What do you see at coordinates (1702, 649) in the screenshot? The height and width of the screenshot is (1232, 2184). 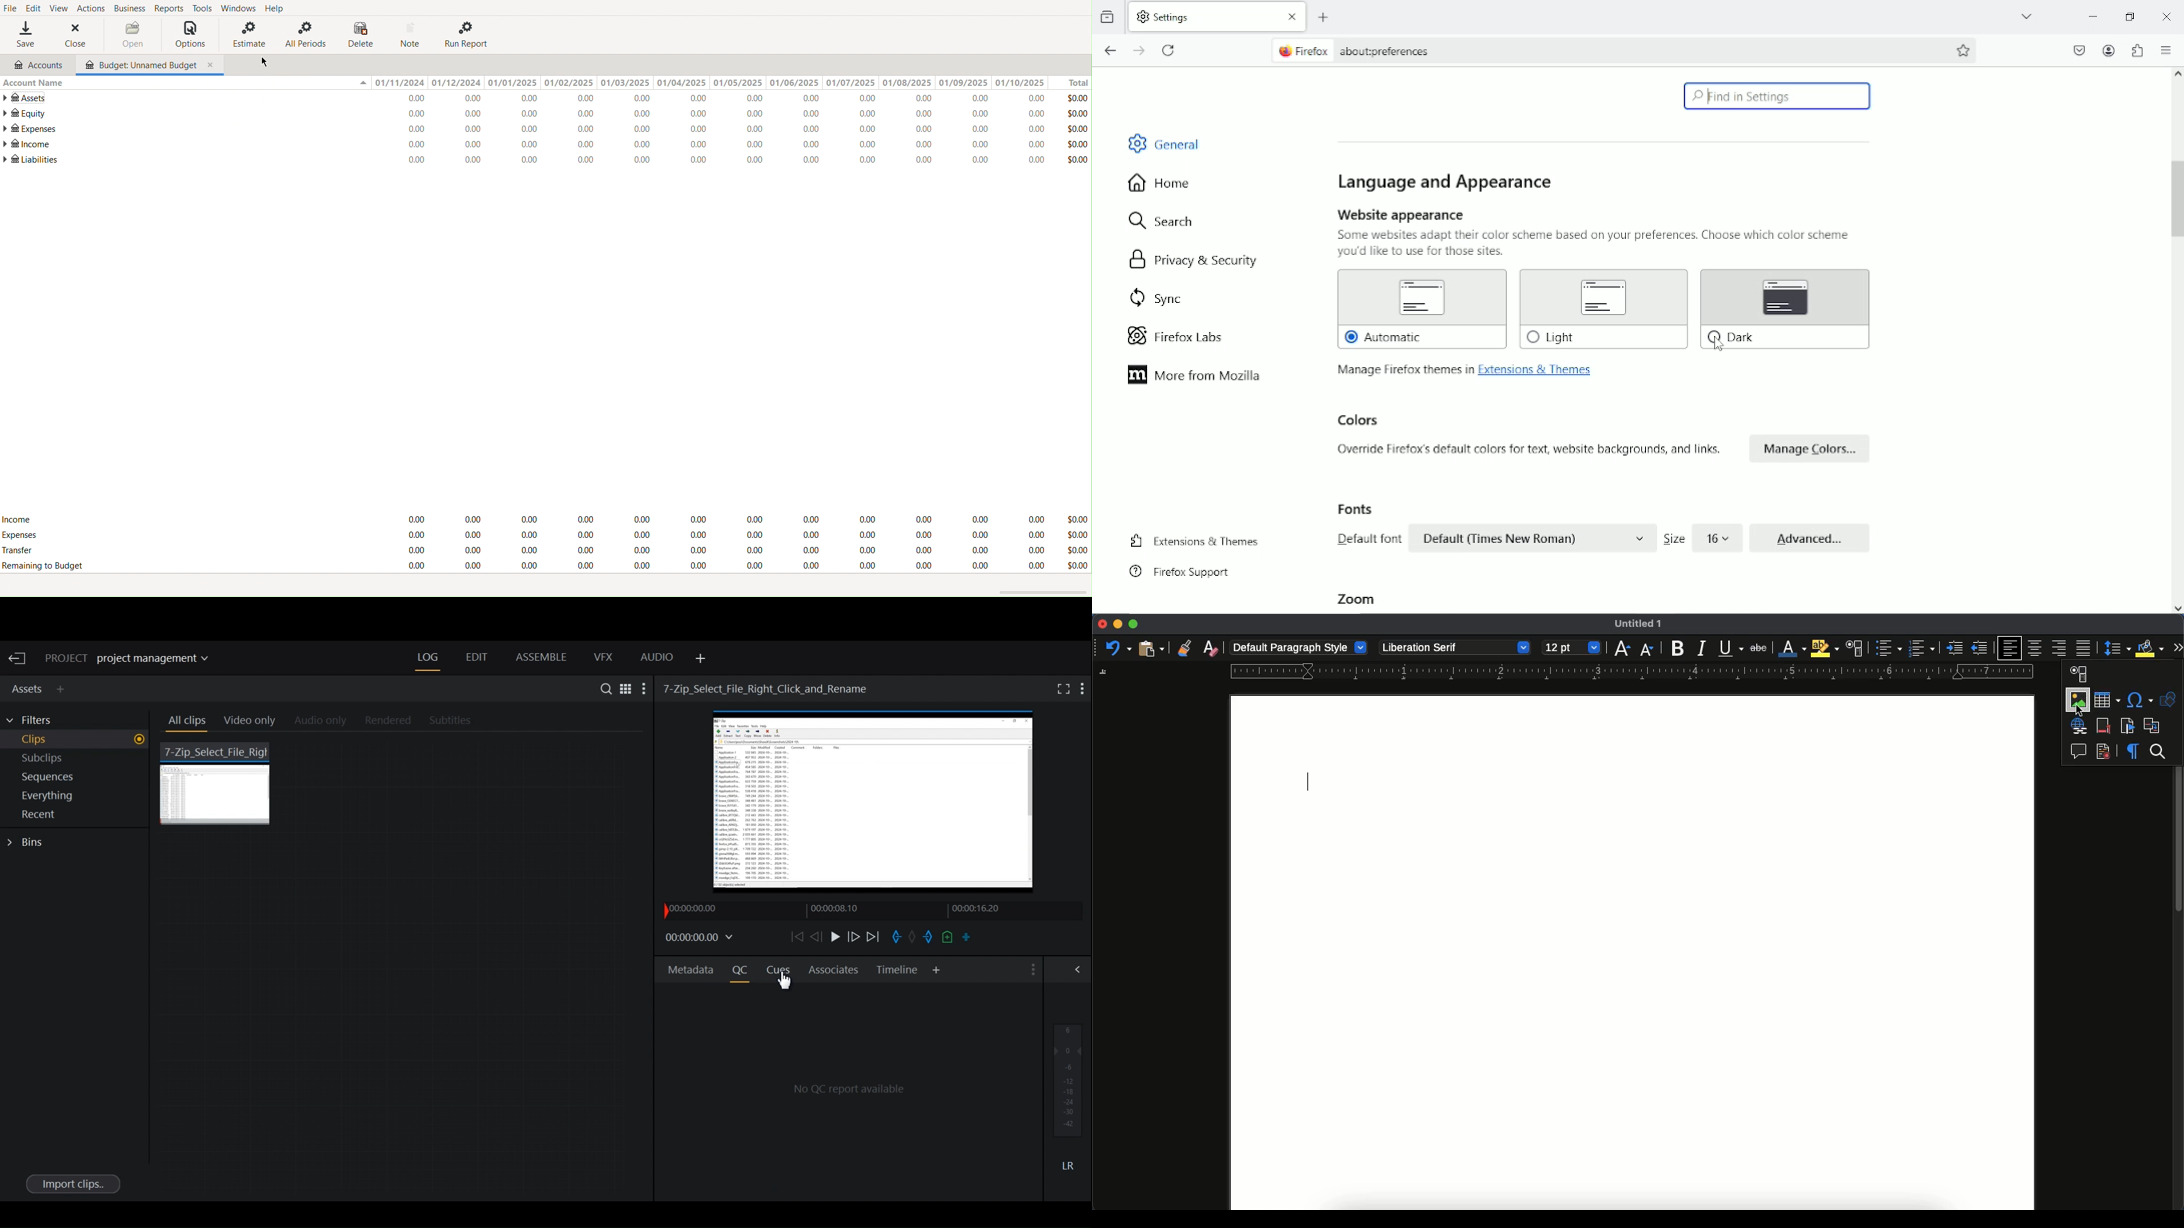 I see `italics` at bounding box center [1702, 649].